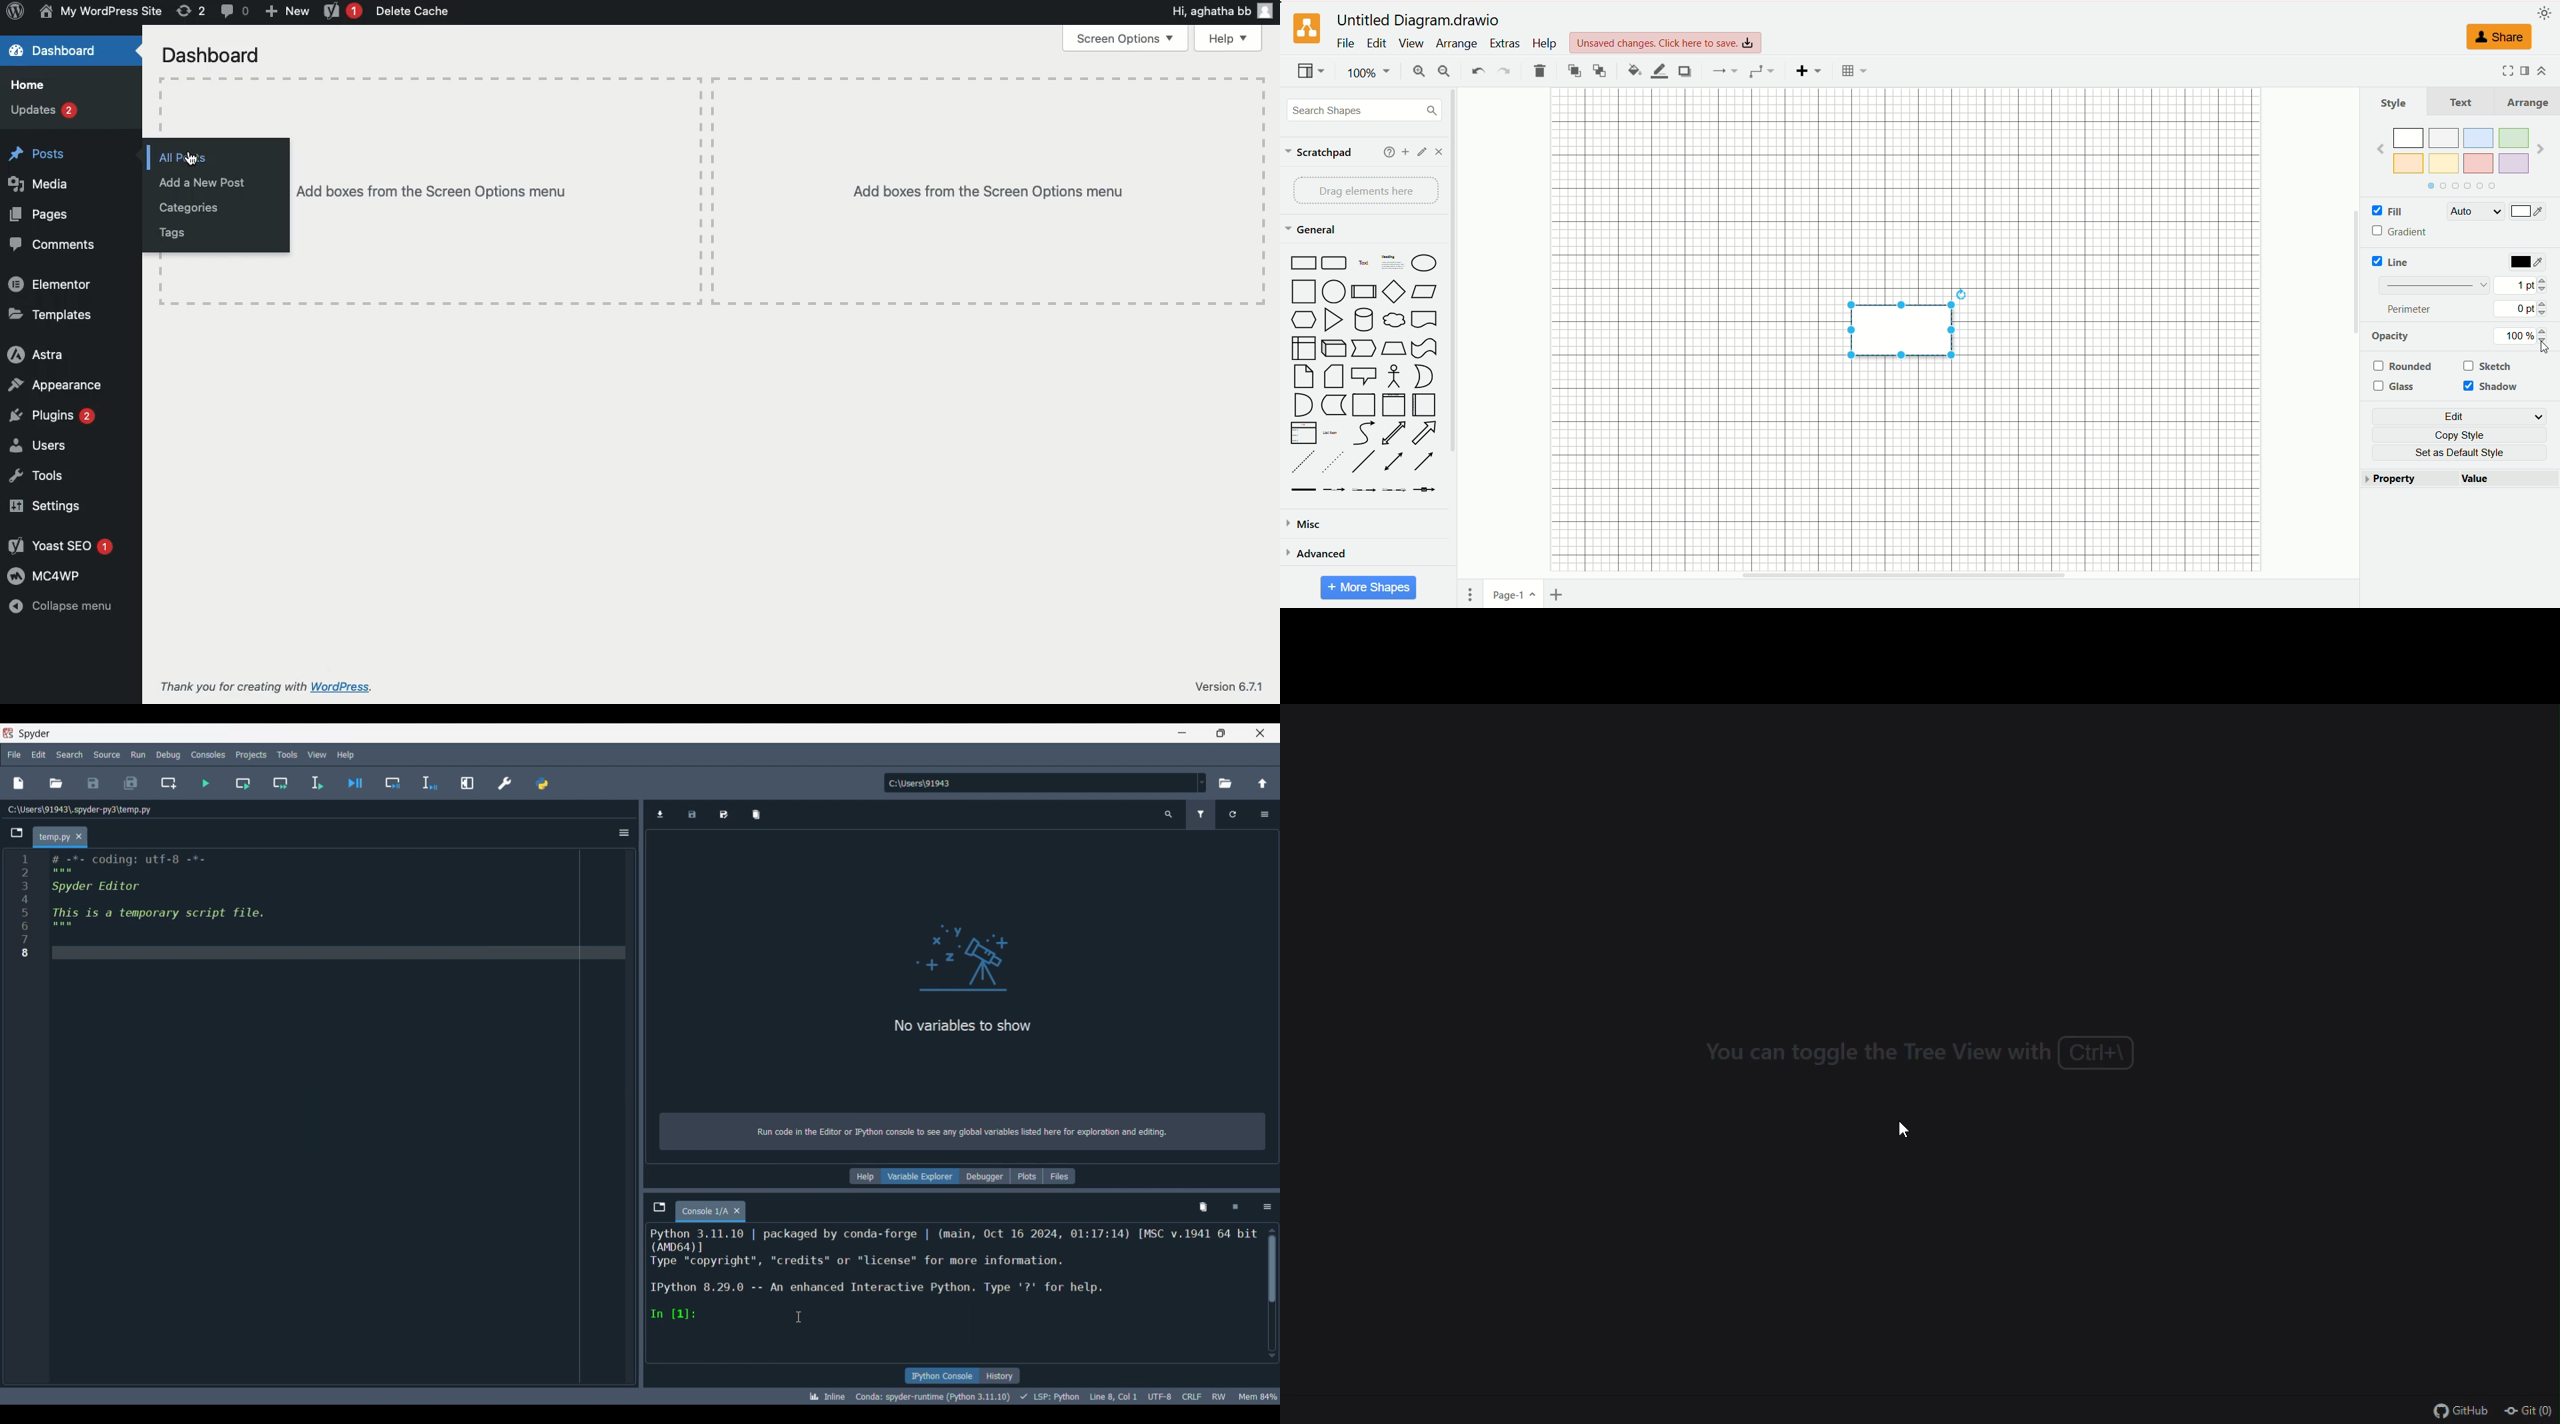 The height and width of the screenshot is (1428, 2576). Describe the element at coordinates (55, 783) in the screenshot. I see `Open file` at that location.